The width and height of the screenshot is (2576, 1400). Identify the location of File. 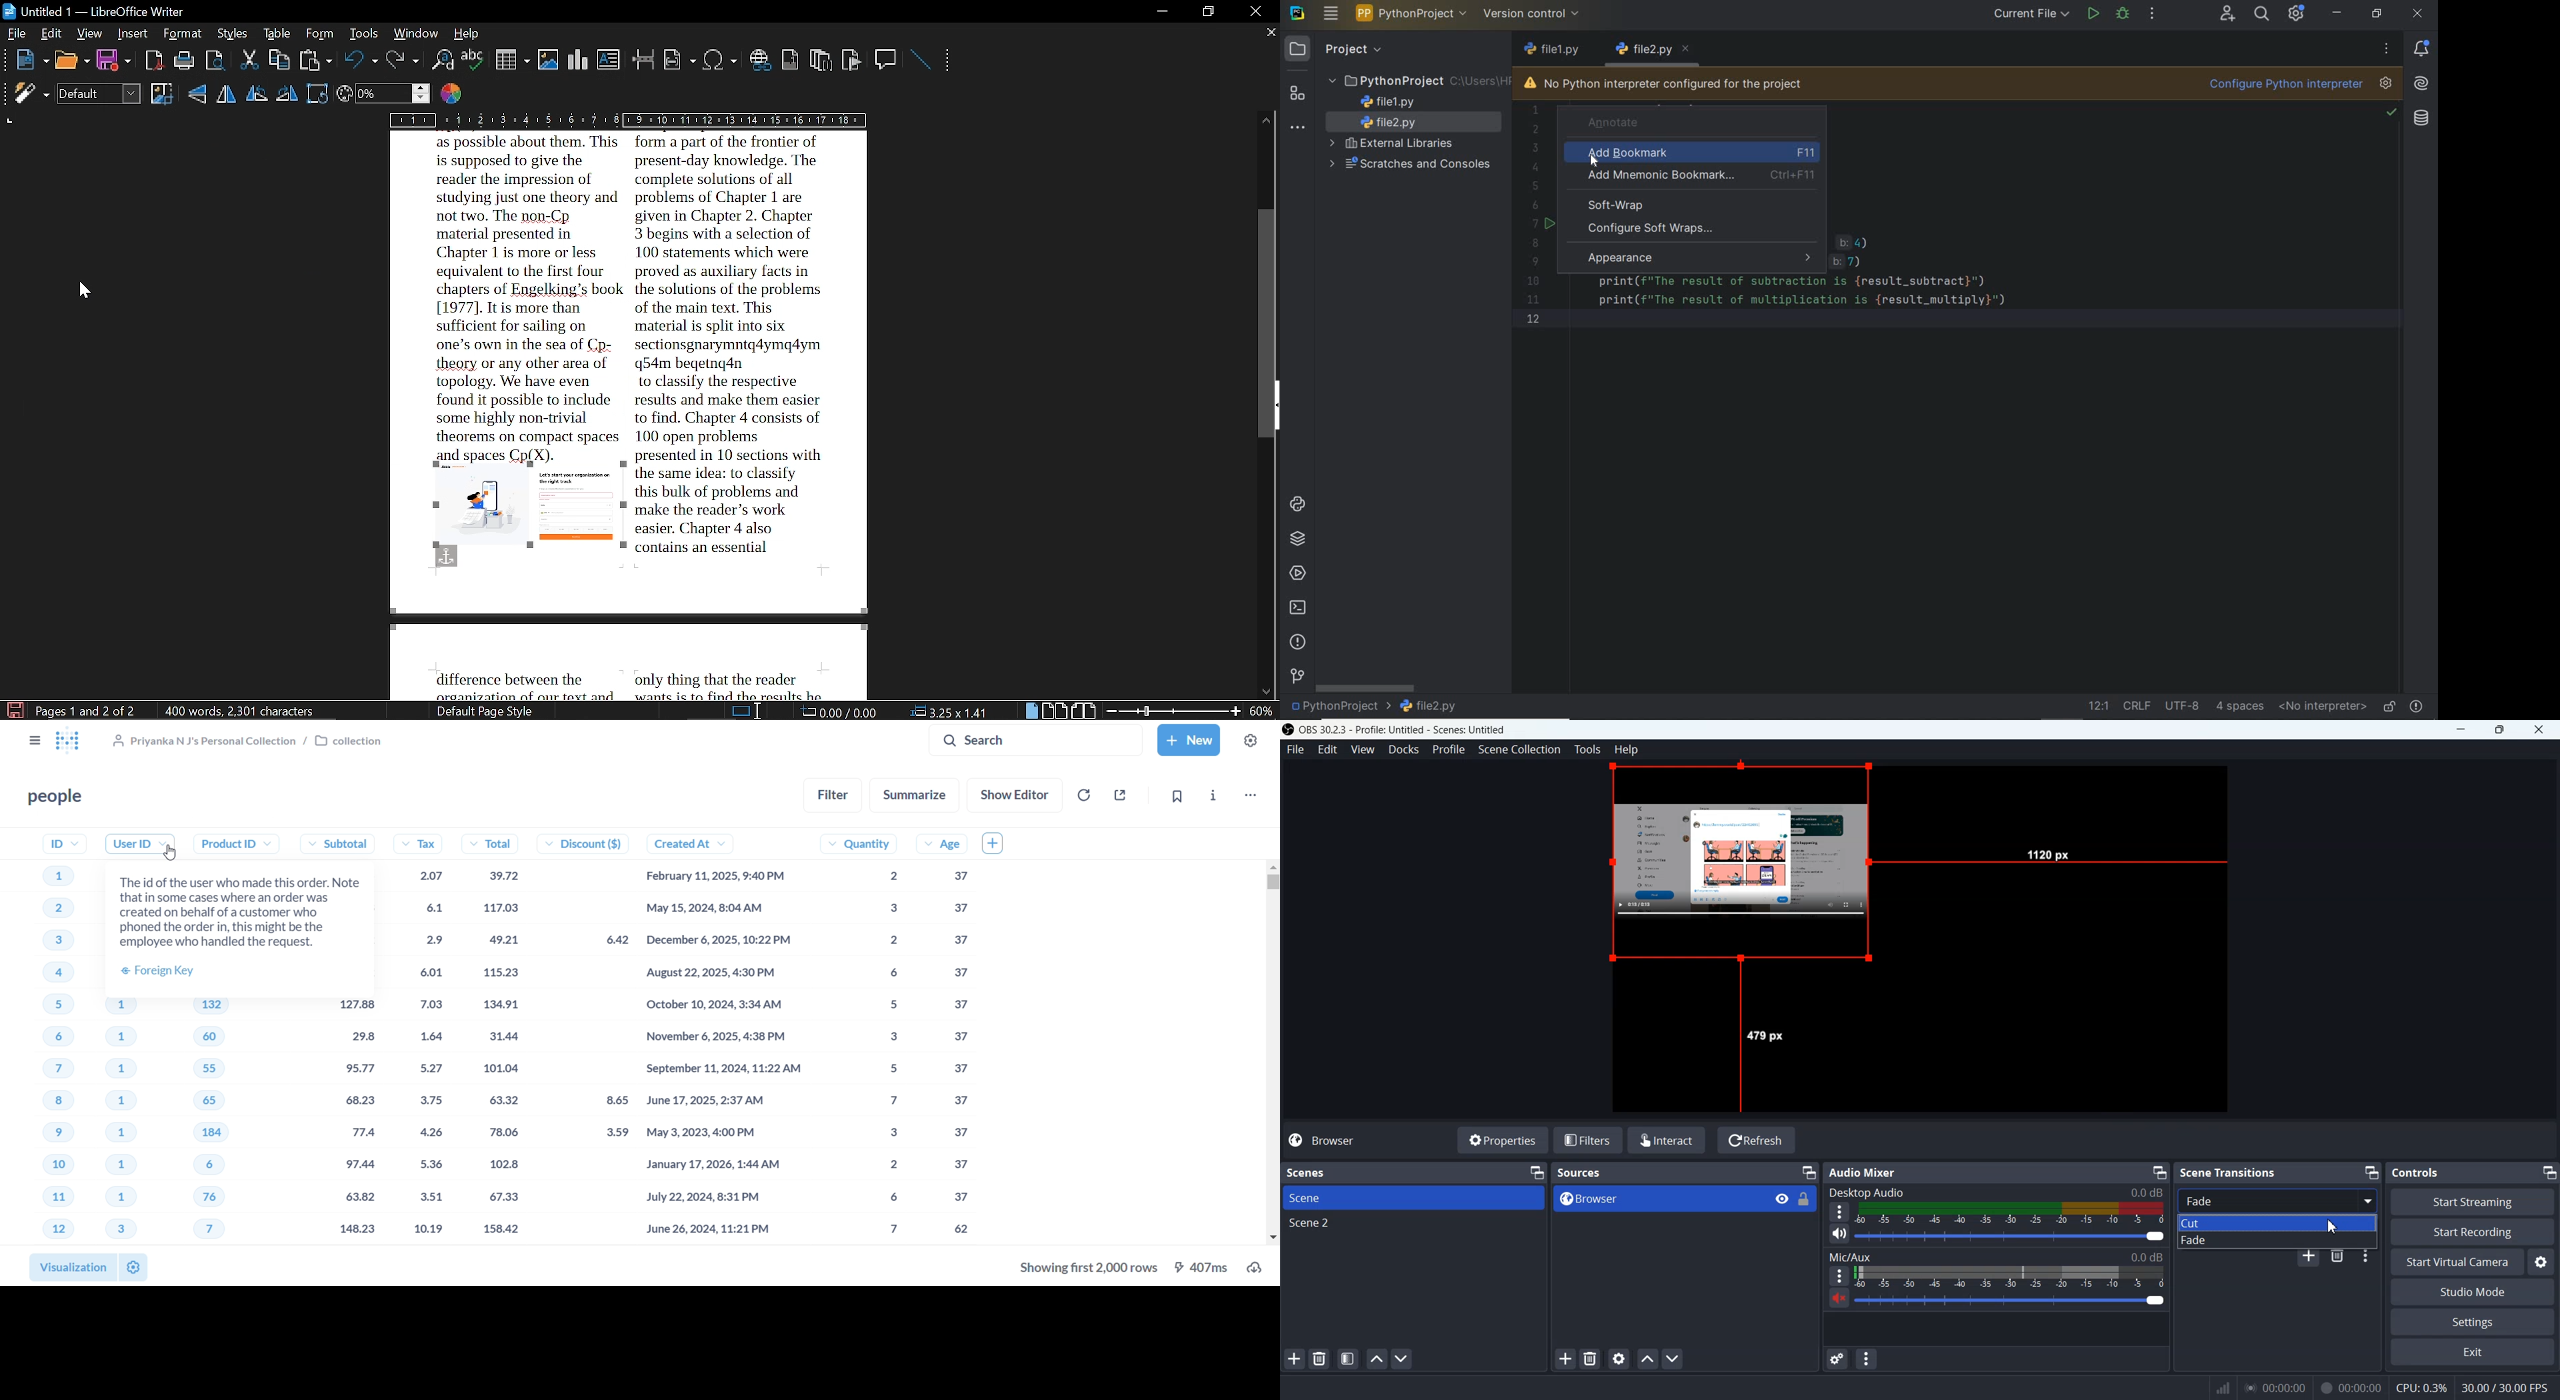
(1293, 749).